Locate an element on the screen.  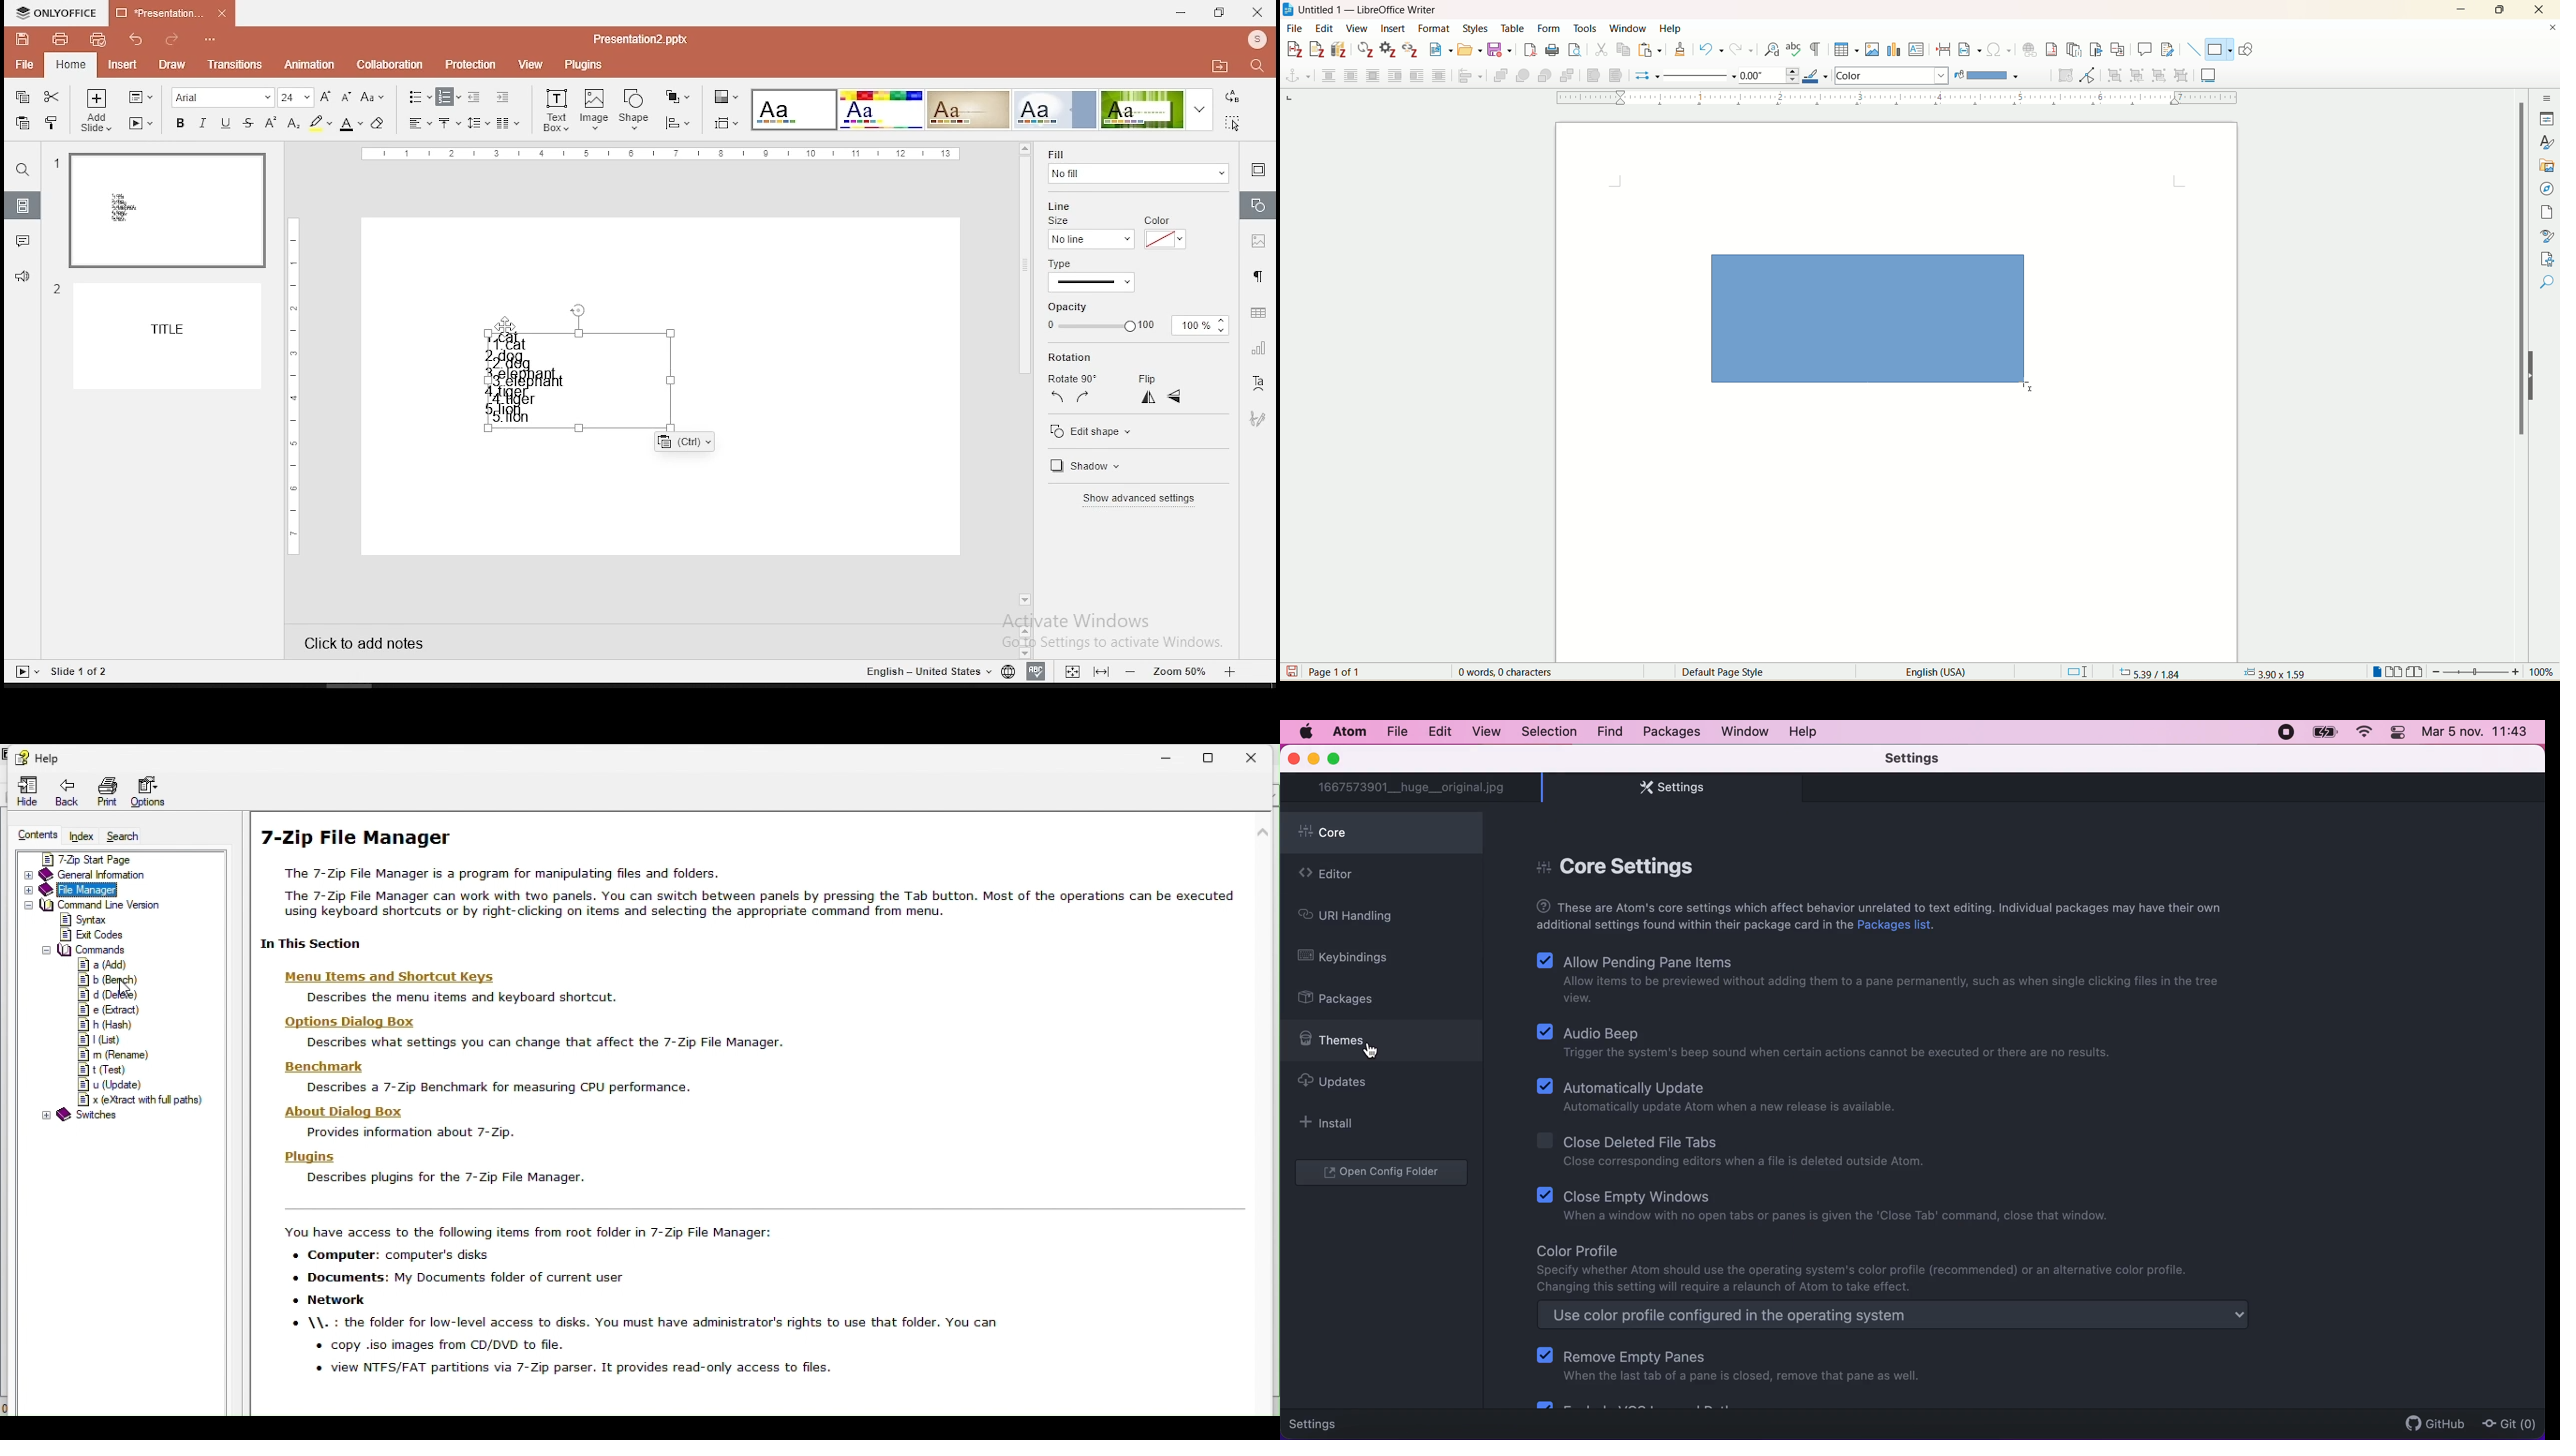
vertical scroll bar is located at coordinates (2519, 365).